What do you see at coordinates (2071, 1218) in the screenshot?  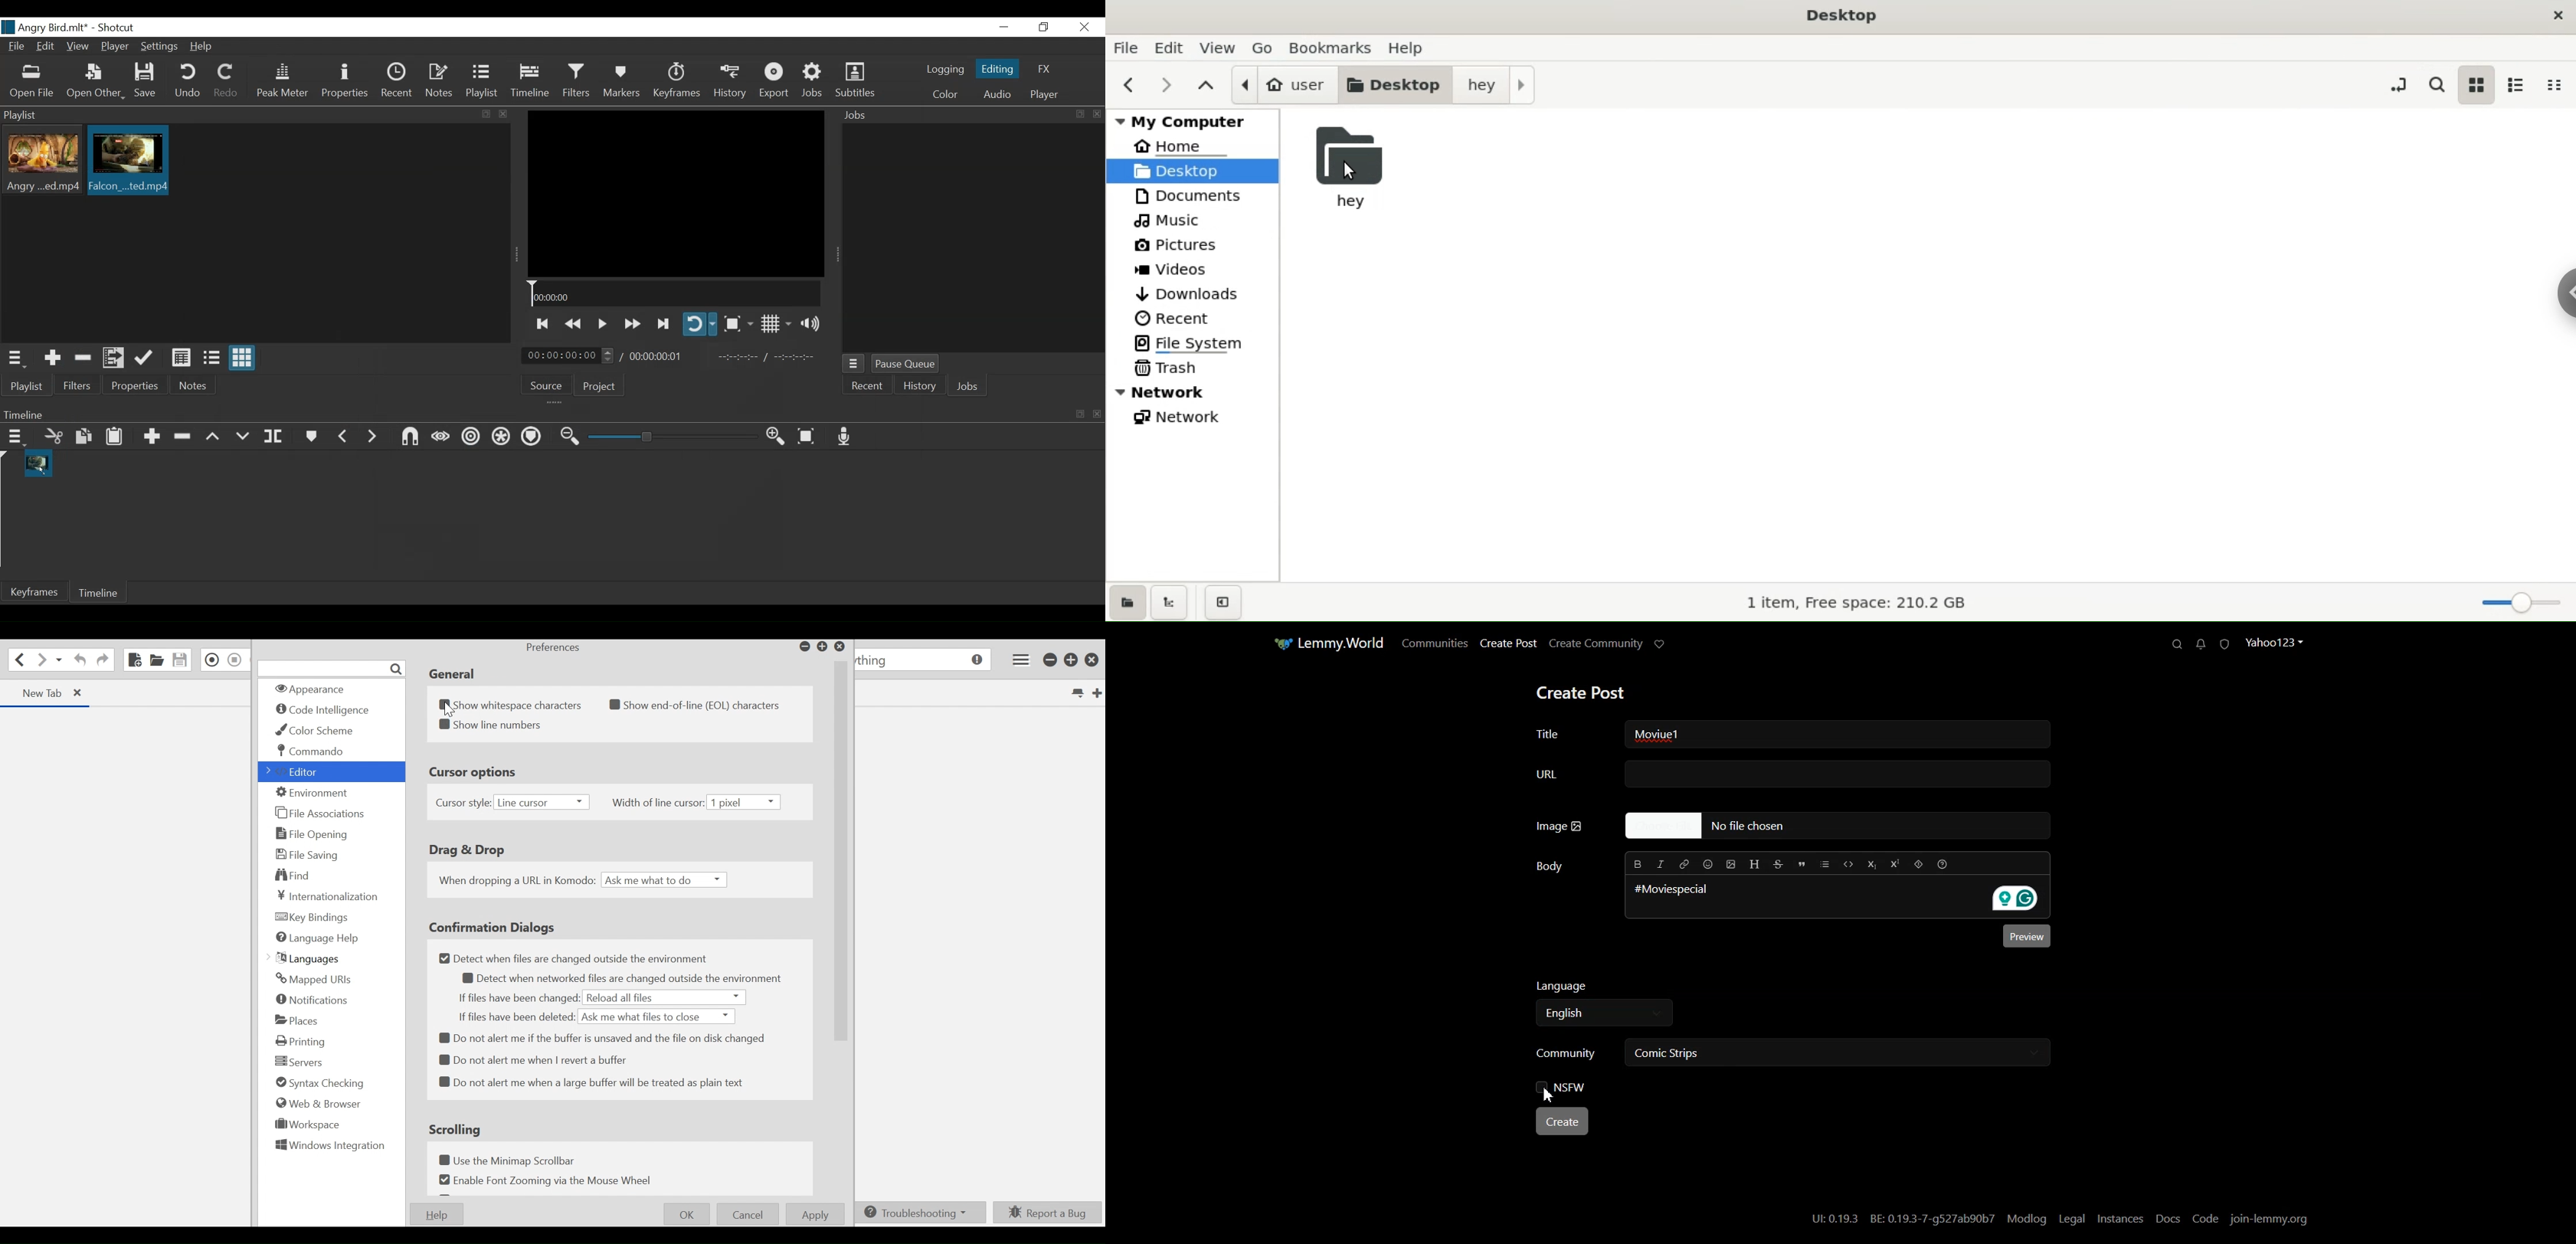 I see `Legal` at bounding box center [2071, 1218].